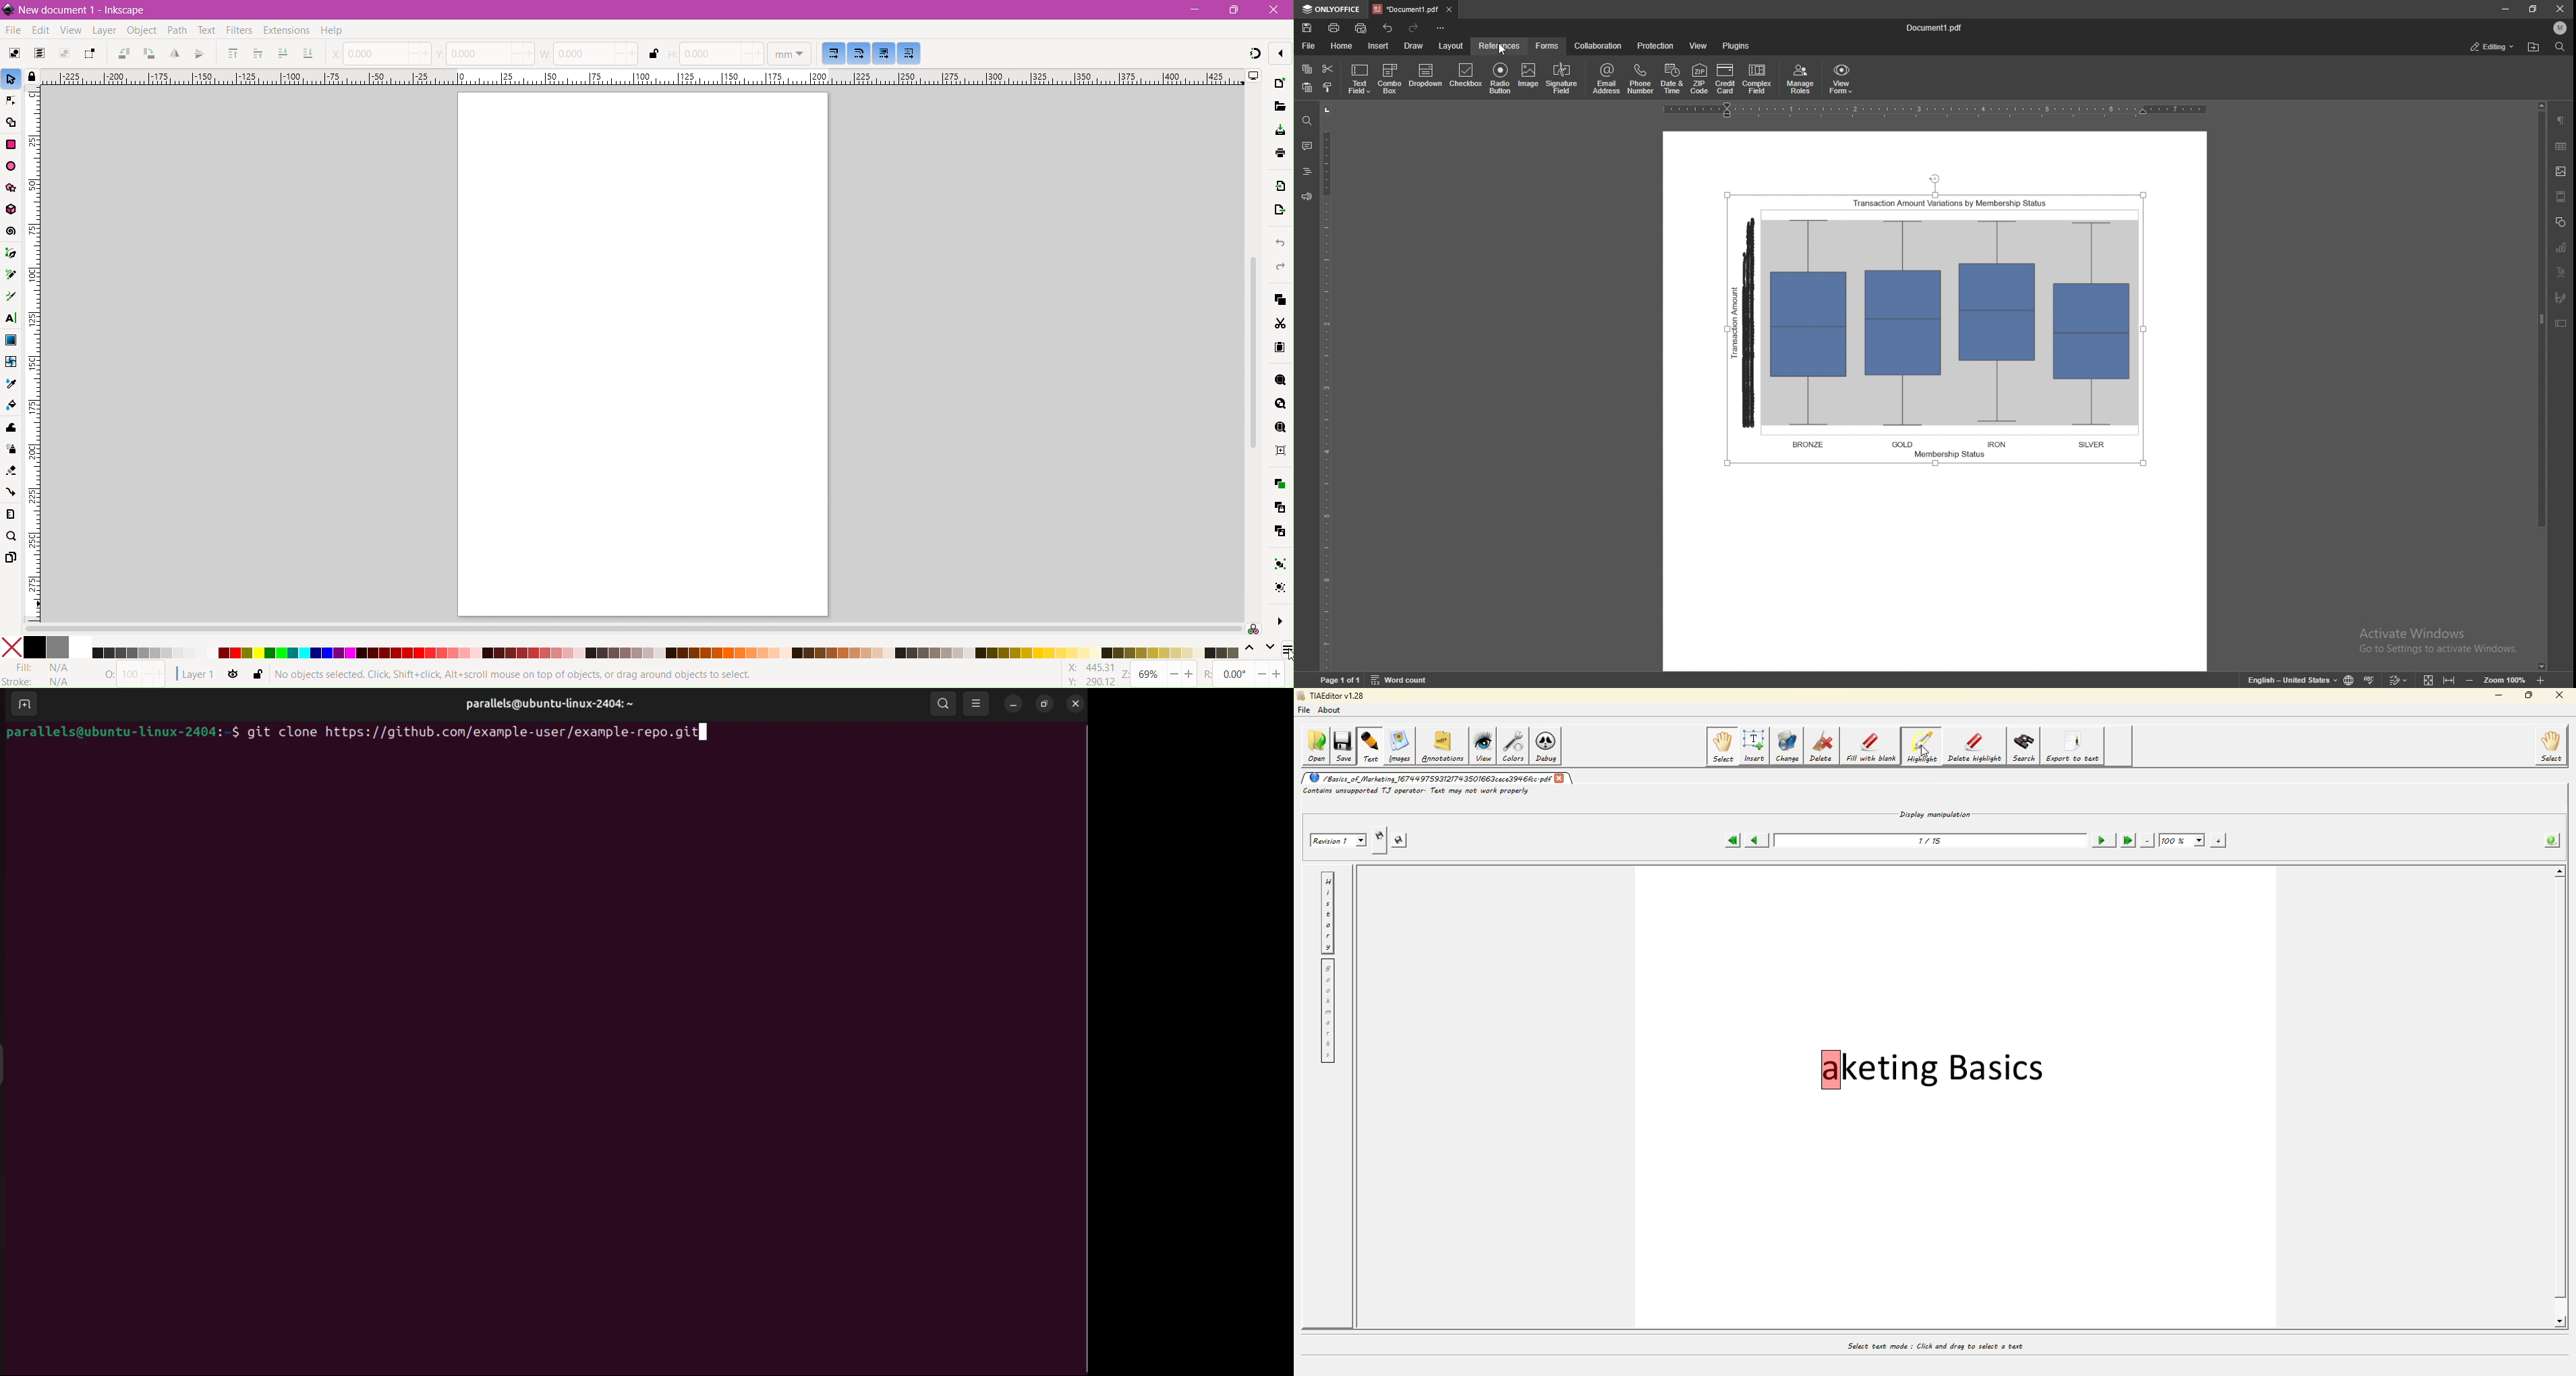 This screenshot has width=2576, height=1400. What do you see at coordinates (2370, 679) in the screenshot?
I see `spell check` at bounding box center [2370, 679].